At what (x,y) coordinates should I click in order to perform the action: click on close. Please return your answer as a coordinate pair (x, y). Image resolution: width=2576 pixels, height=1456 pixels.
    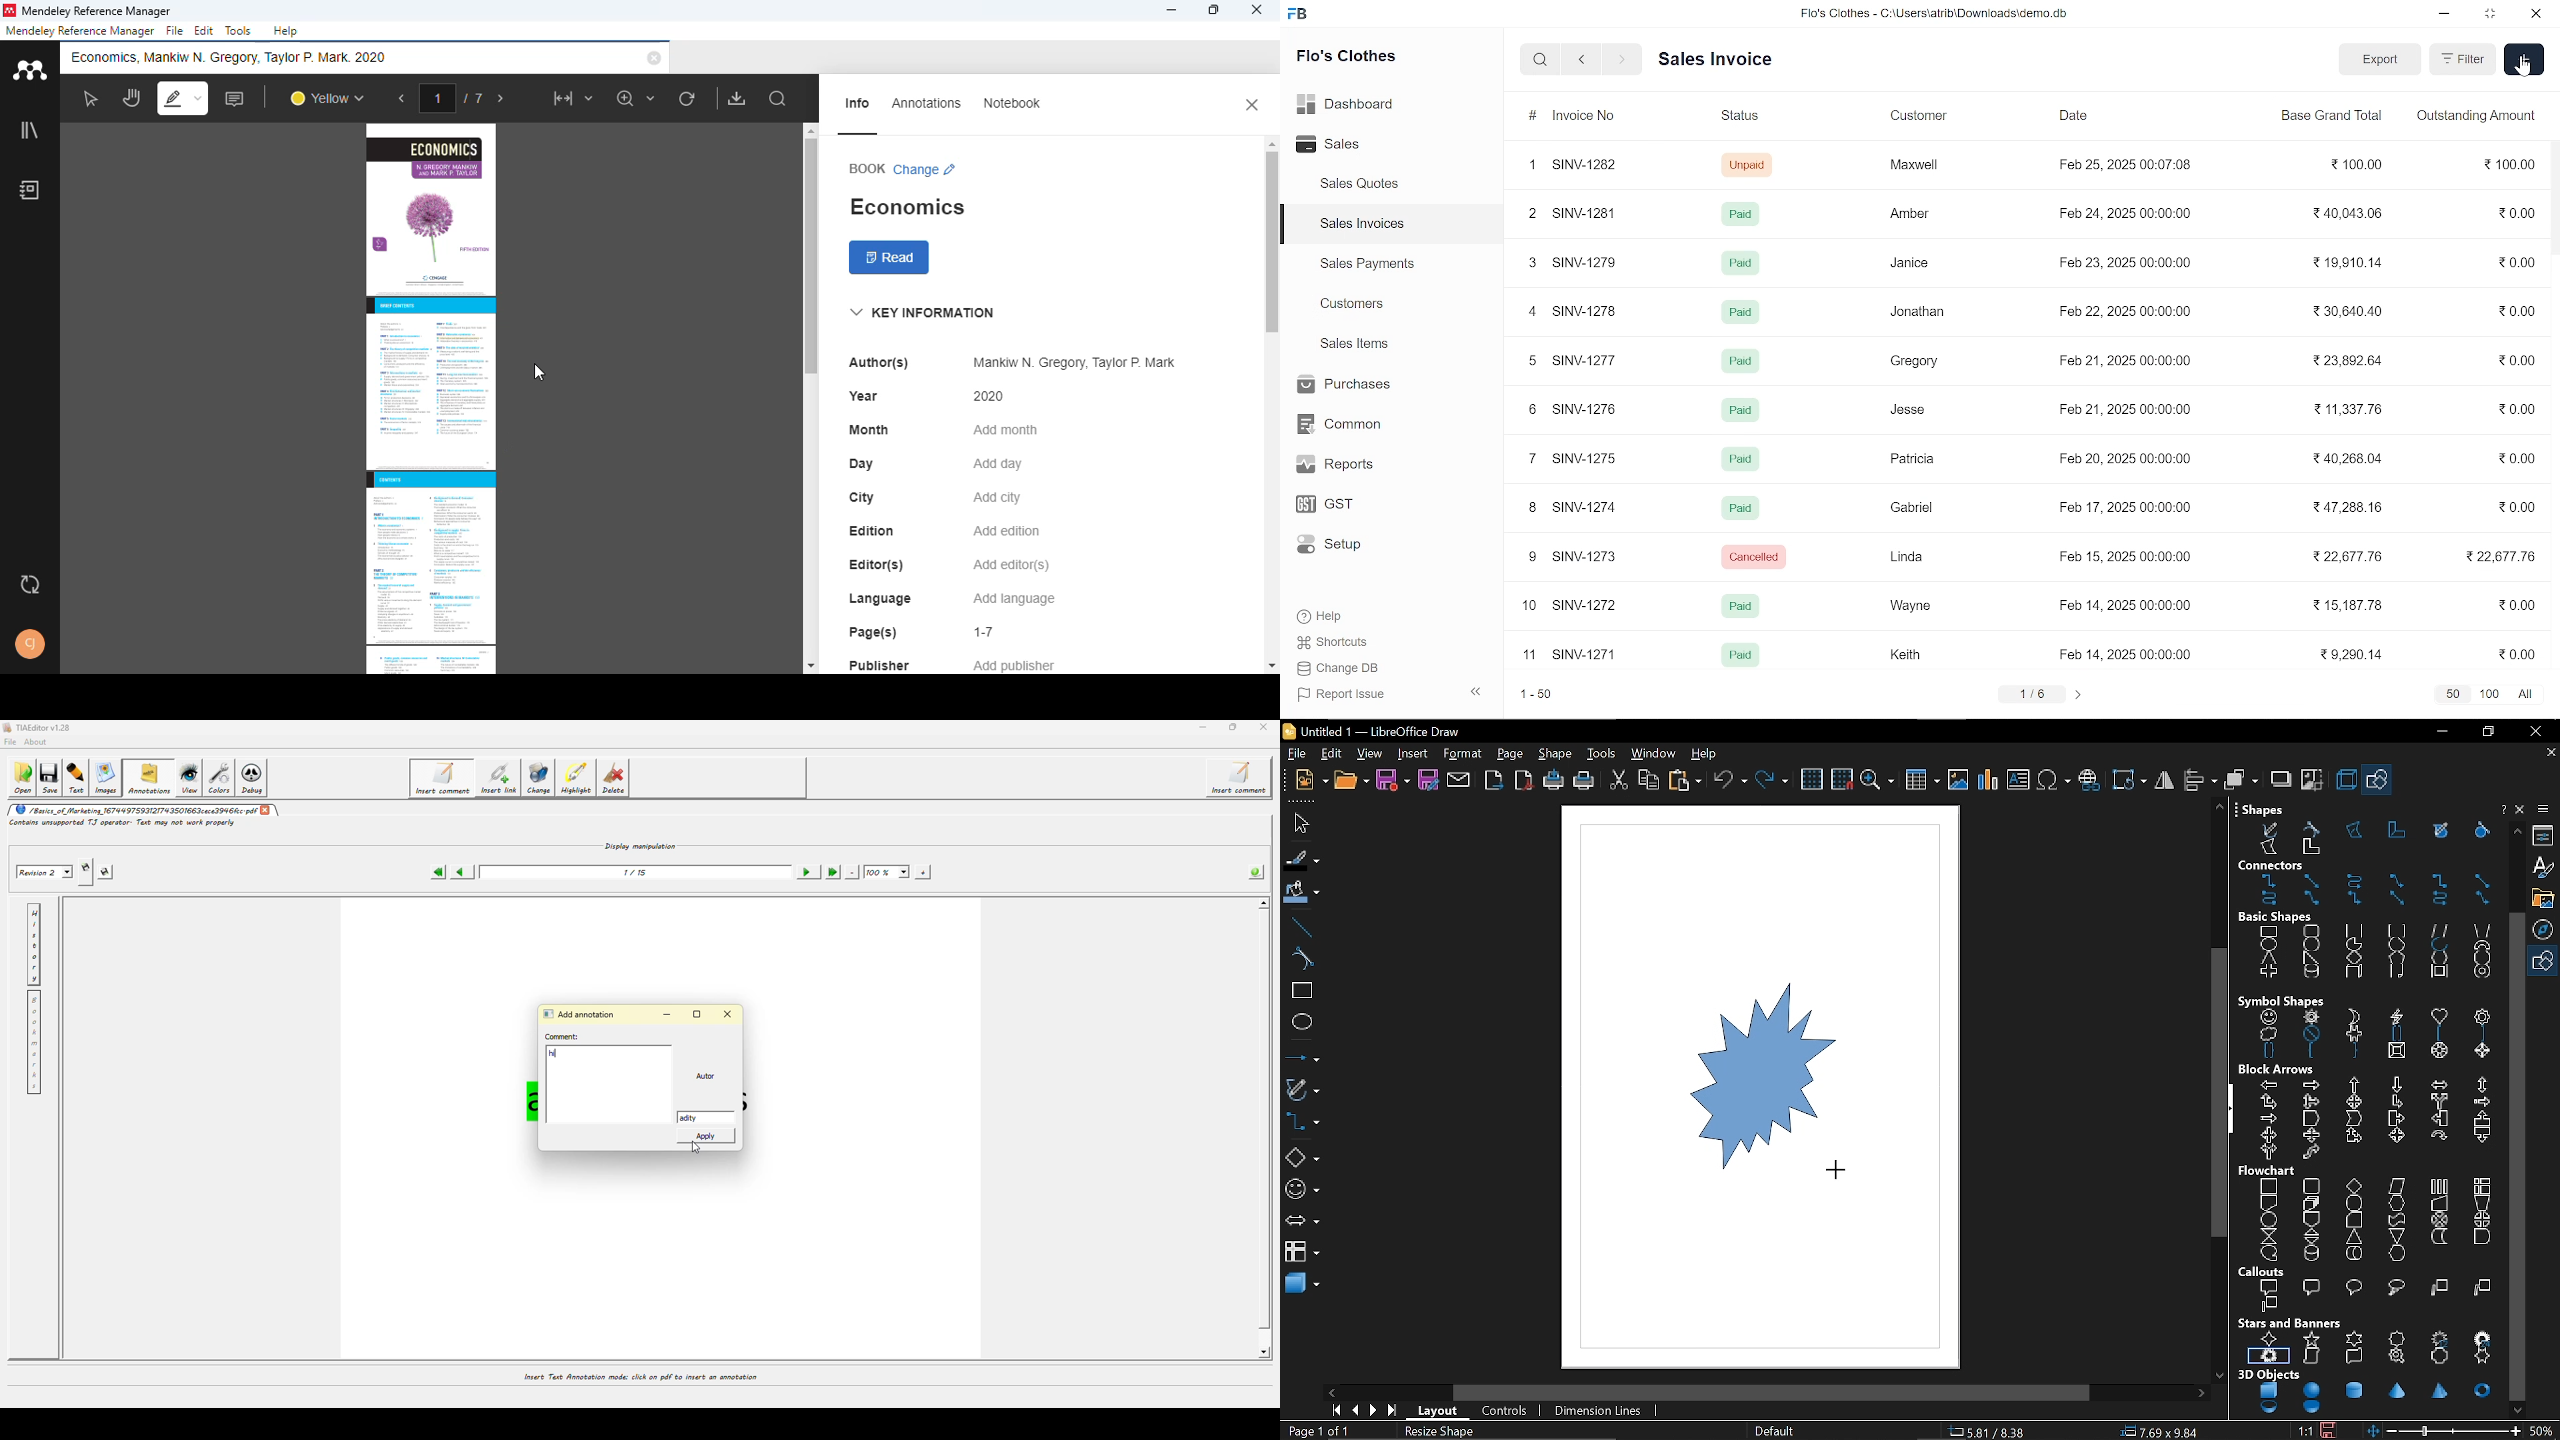
    Looking at the image, I should click on (2534, 15).